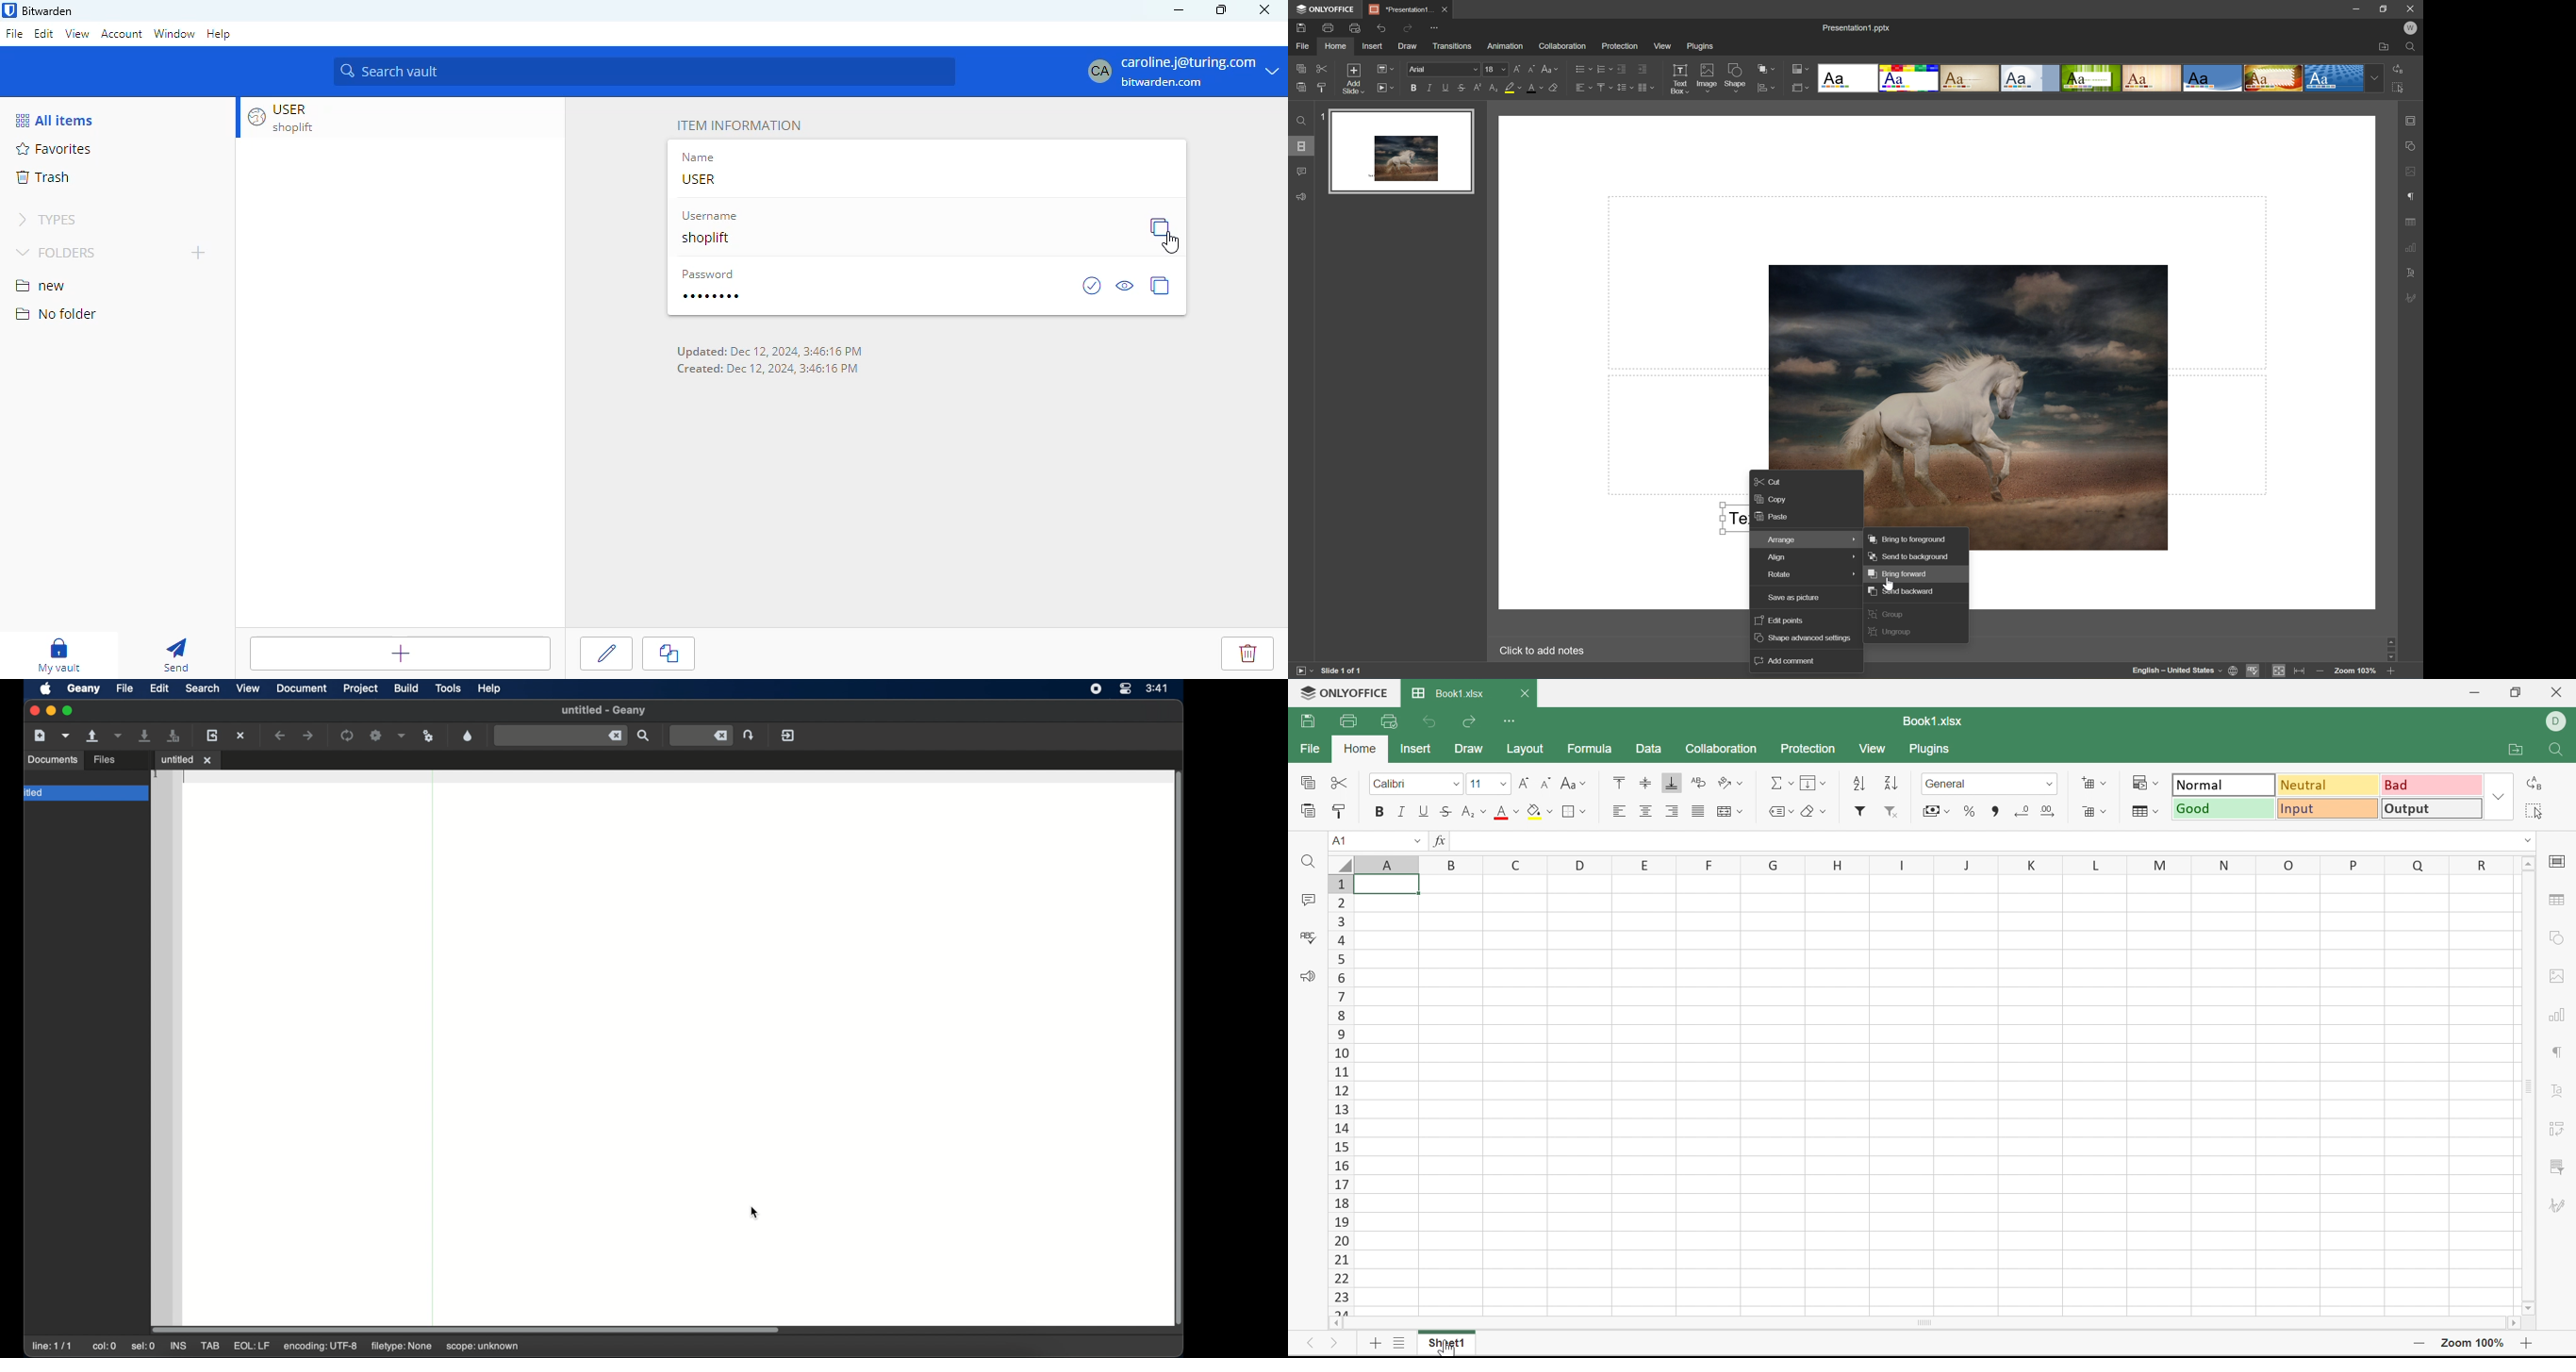 The width and height of the screenshot is (2576, 1372). I want to click on Layout, so click(1526, 747).